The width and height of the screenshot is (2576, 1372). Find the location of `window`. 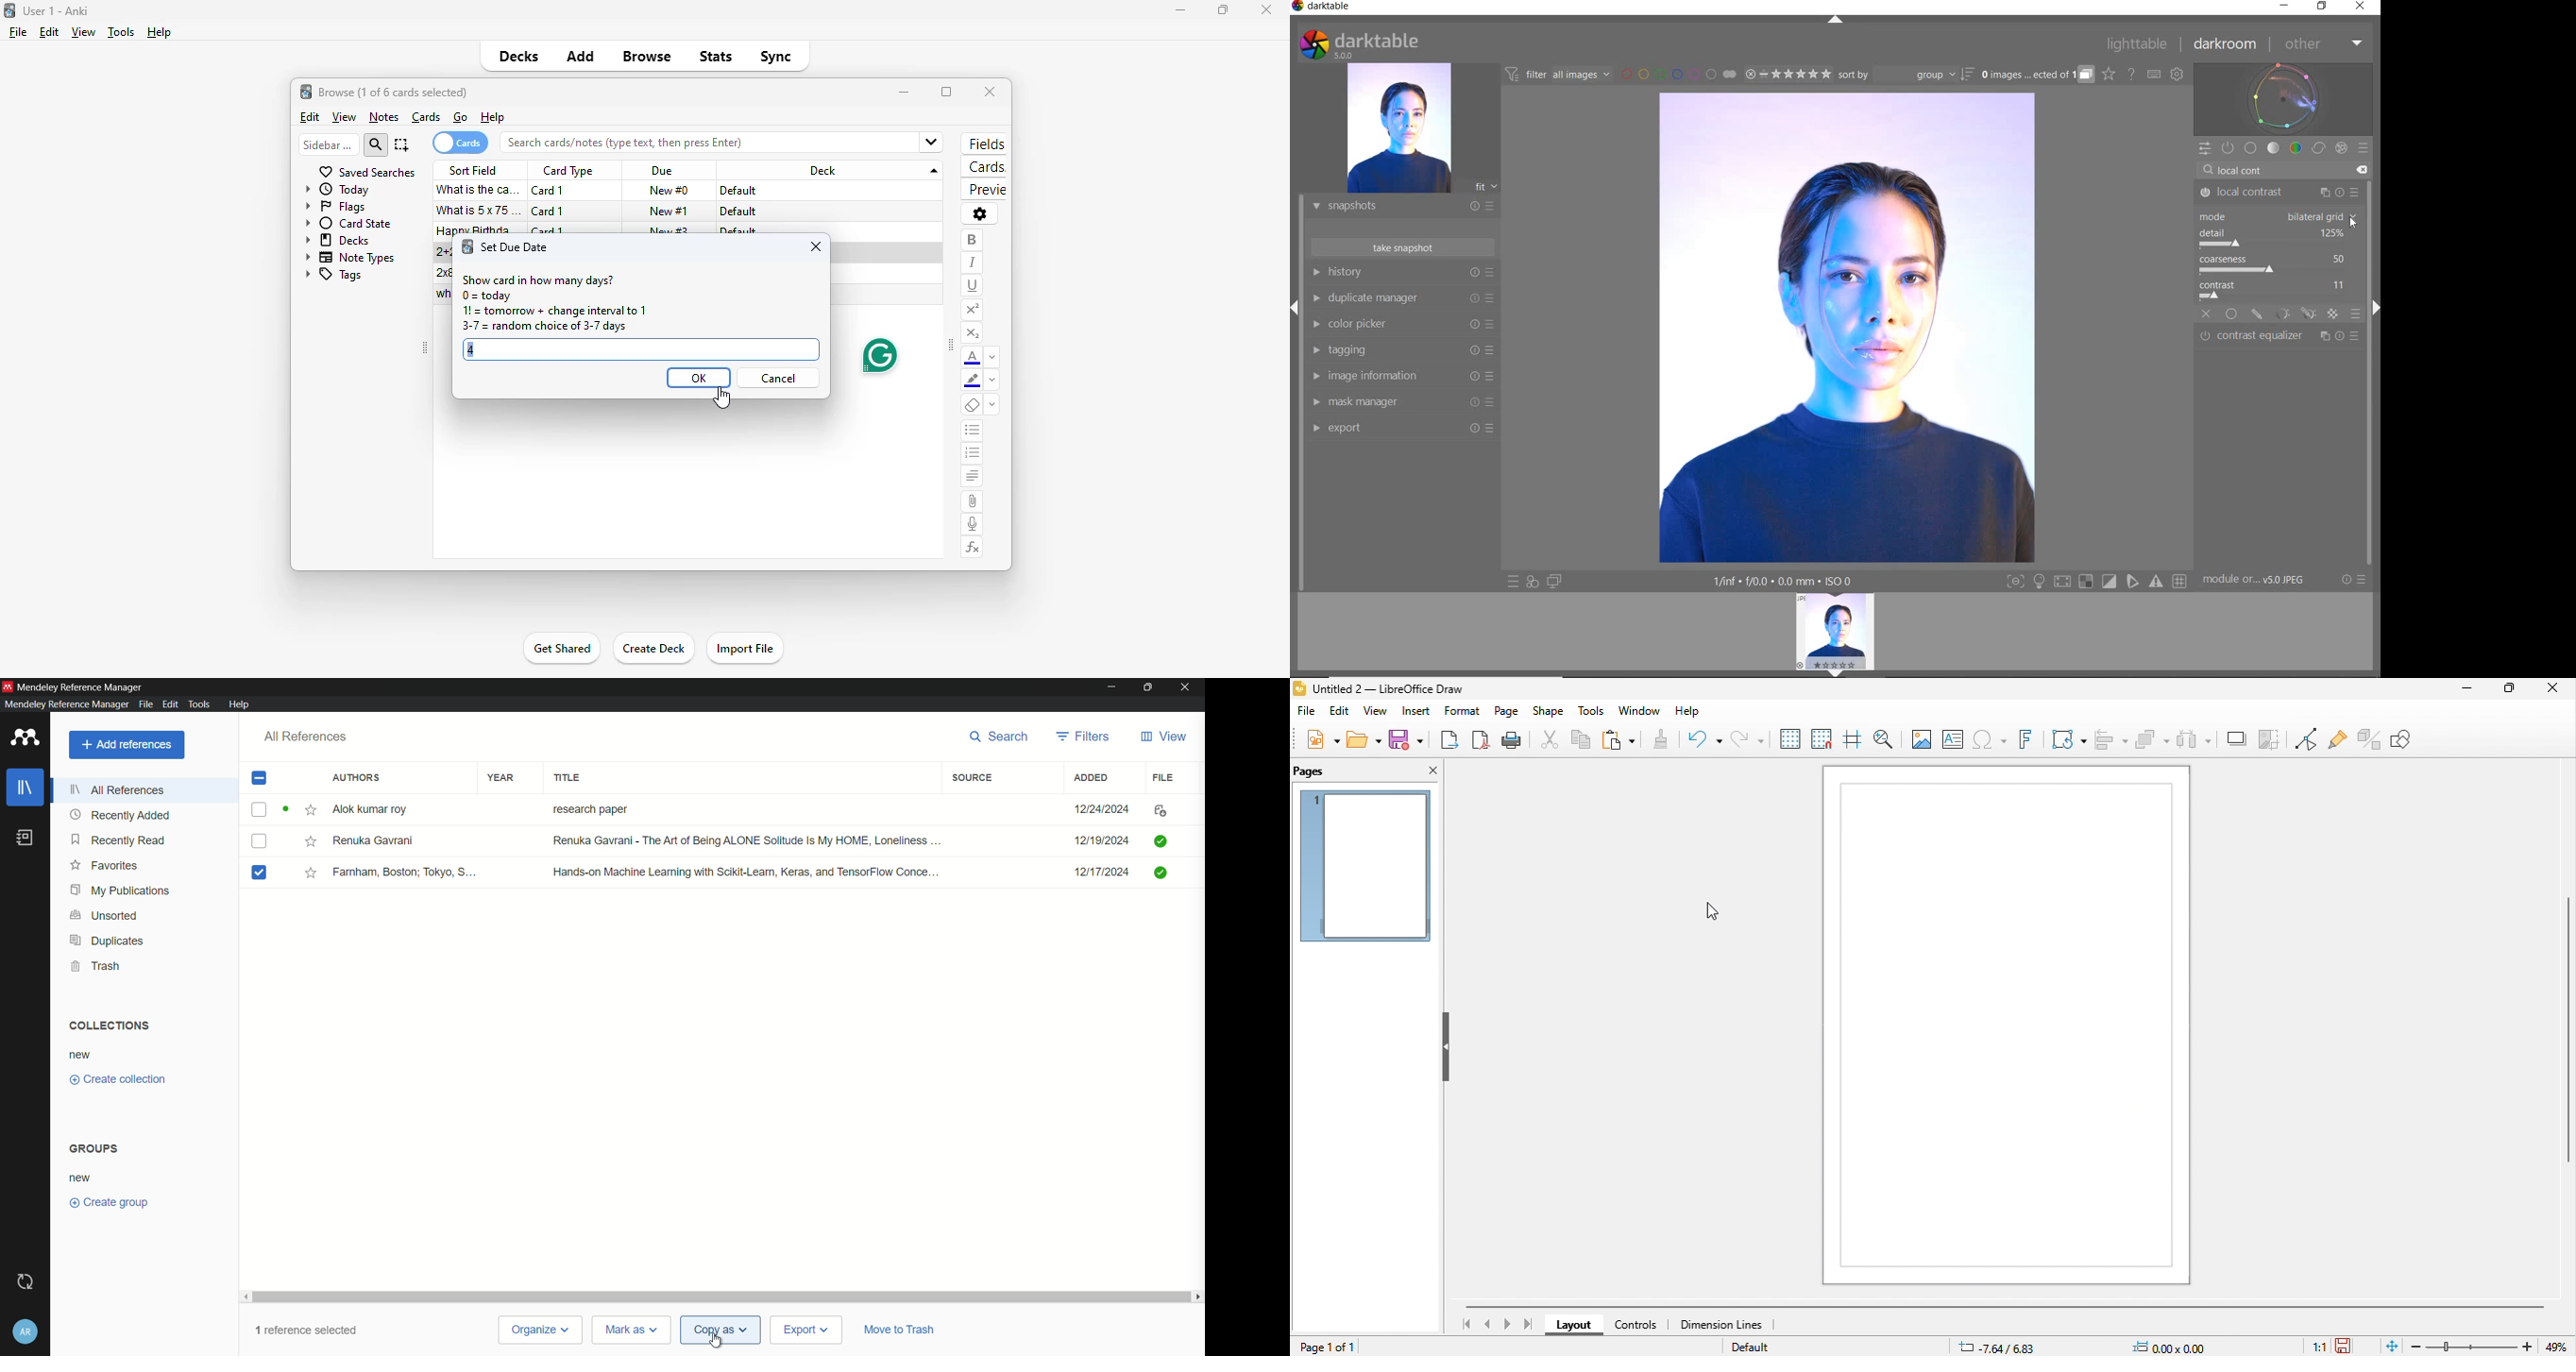

window is located at coordinates (1640, 711).